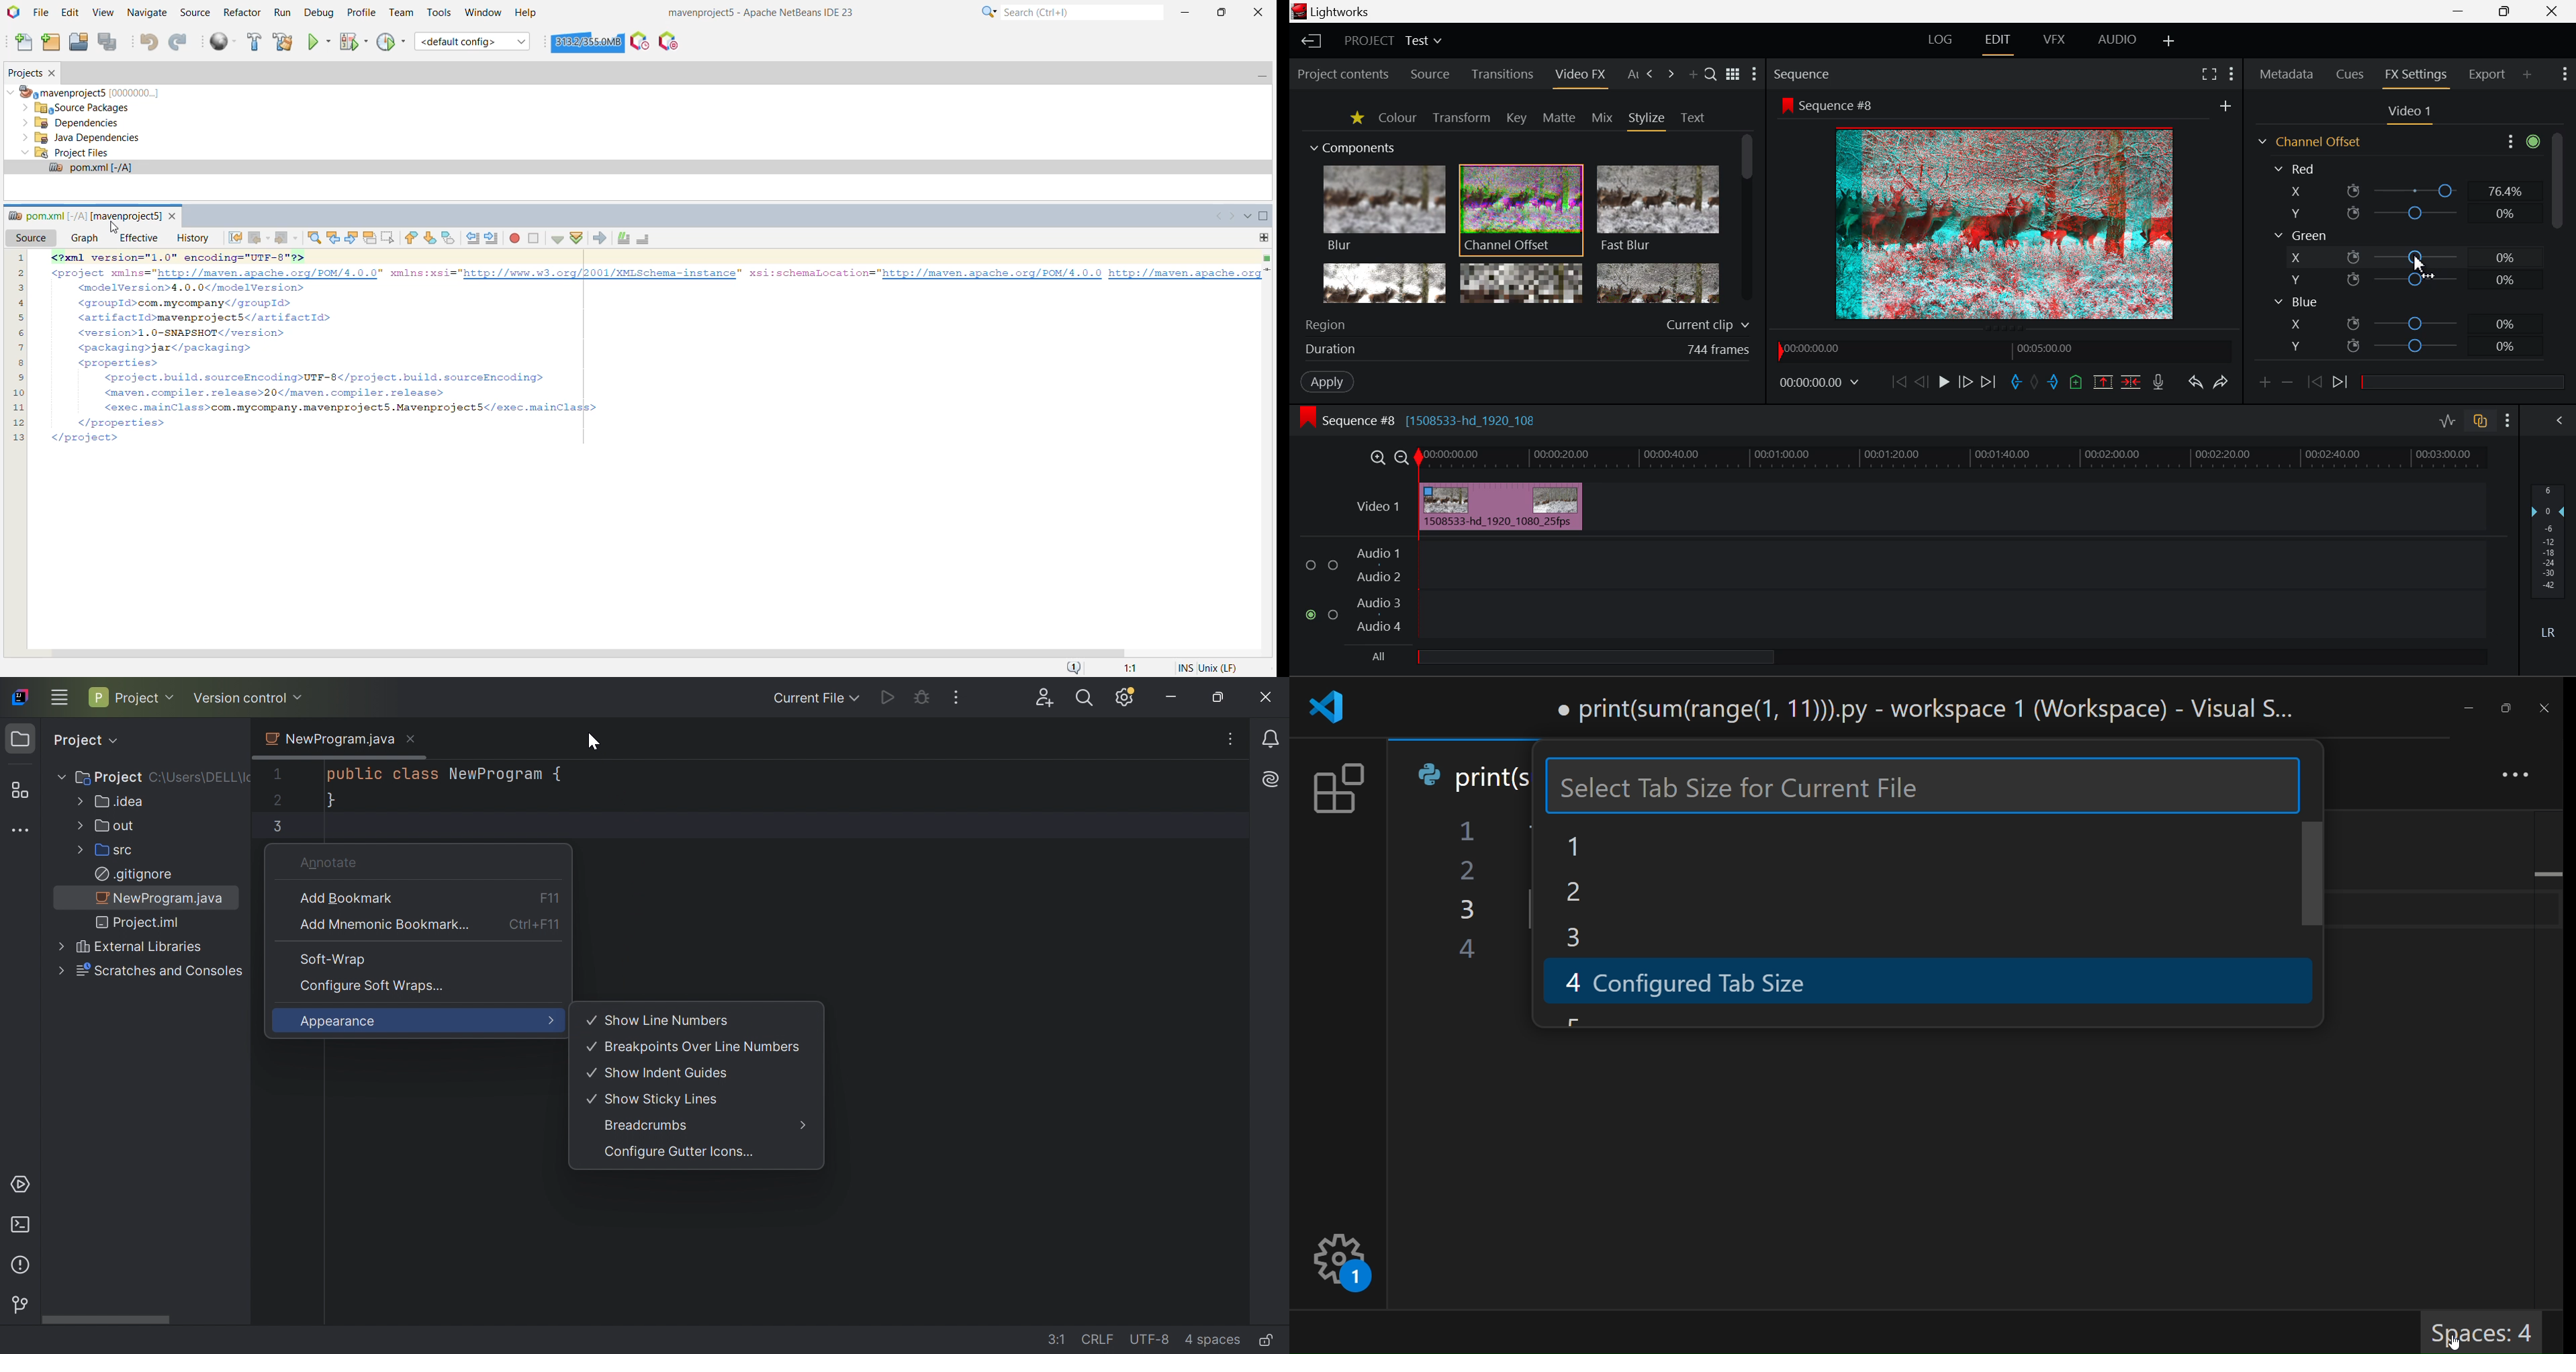 Image resolution: width=2576 pixels, height=1372 pixels. I want to click on Sequence Preview Section, so click(1803, 73).